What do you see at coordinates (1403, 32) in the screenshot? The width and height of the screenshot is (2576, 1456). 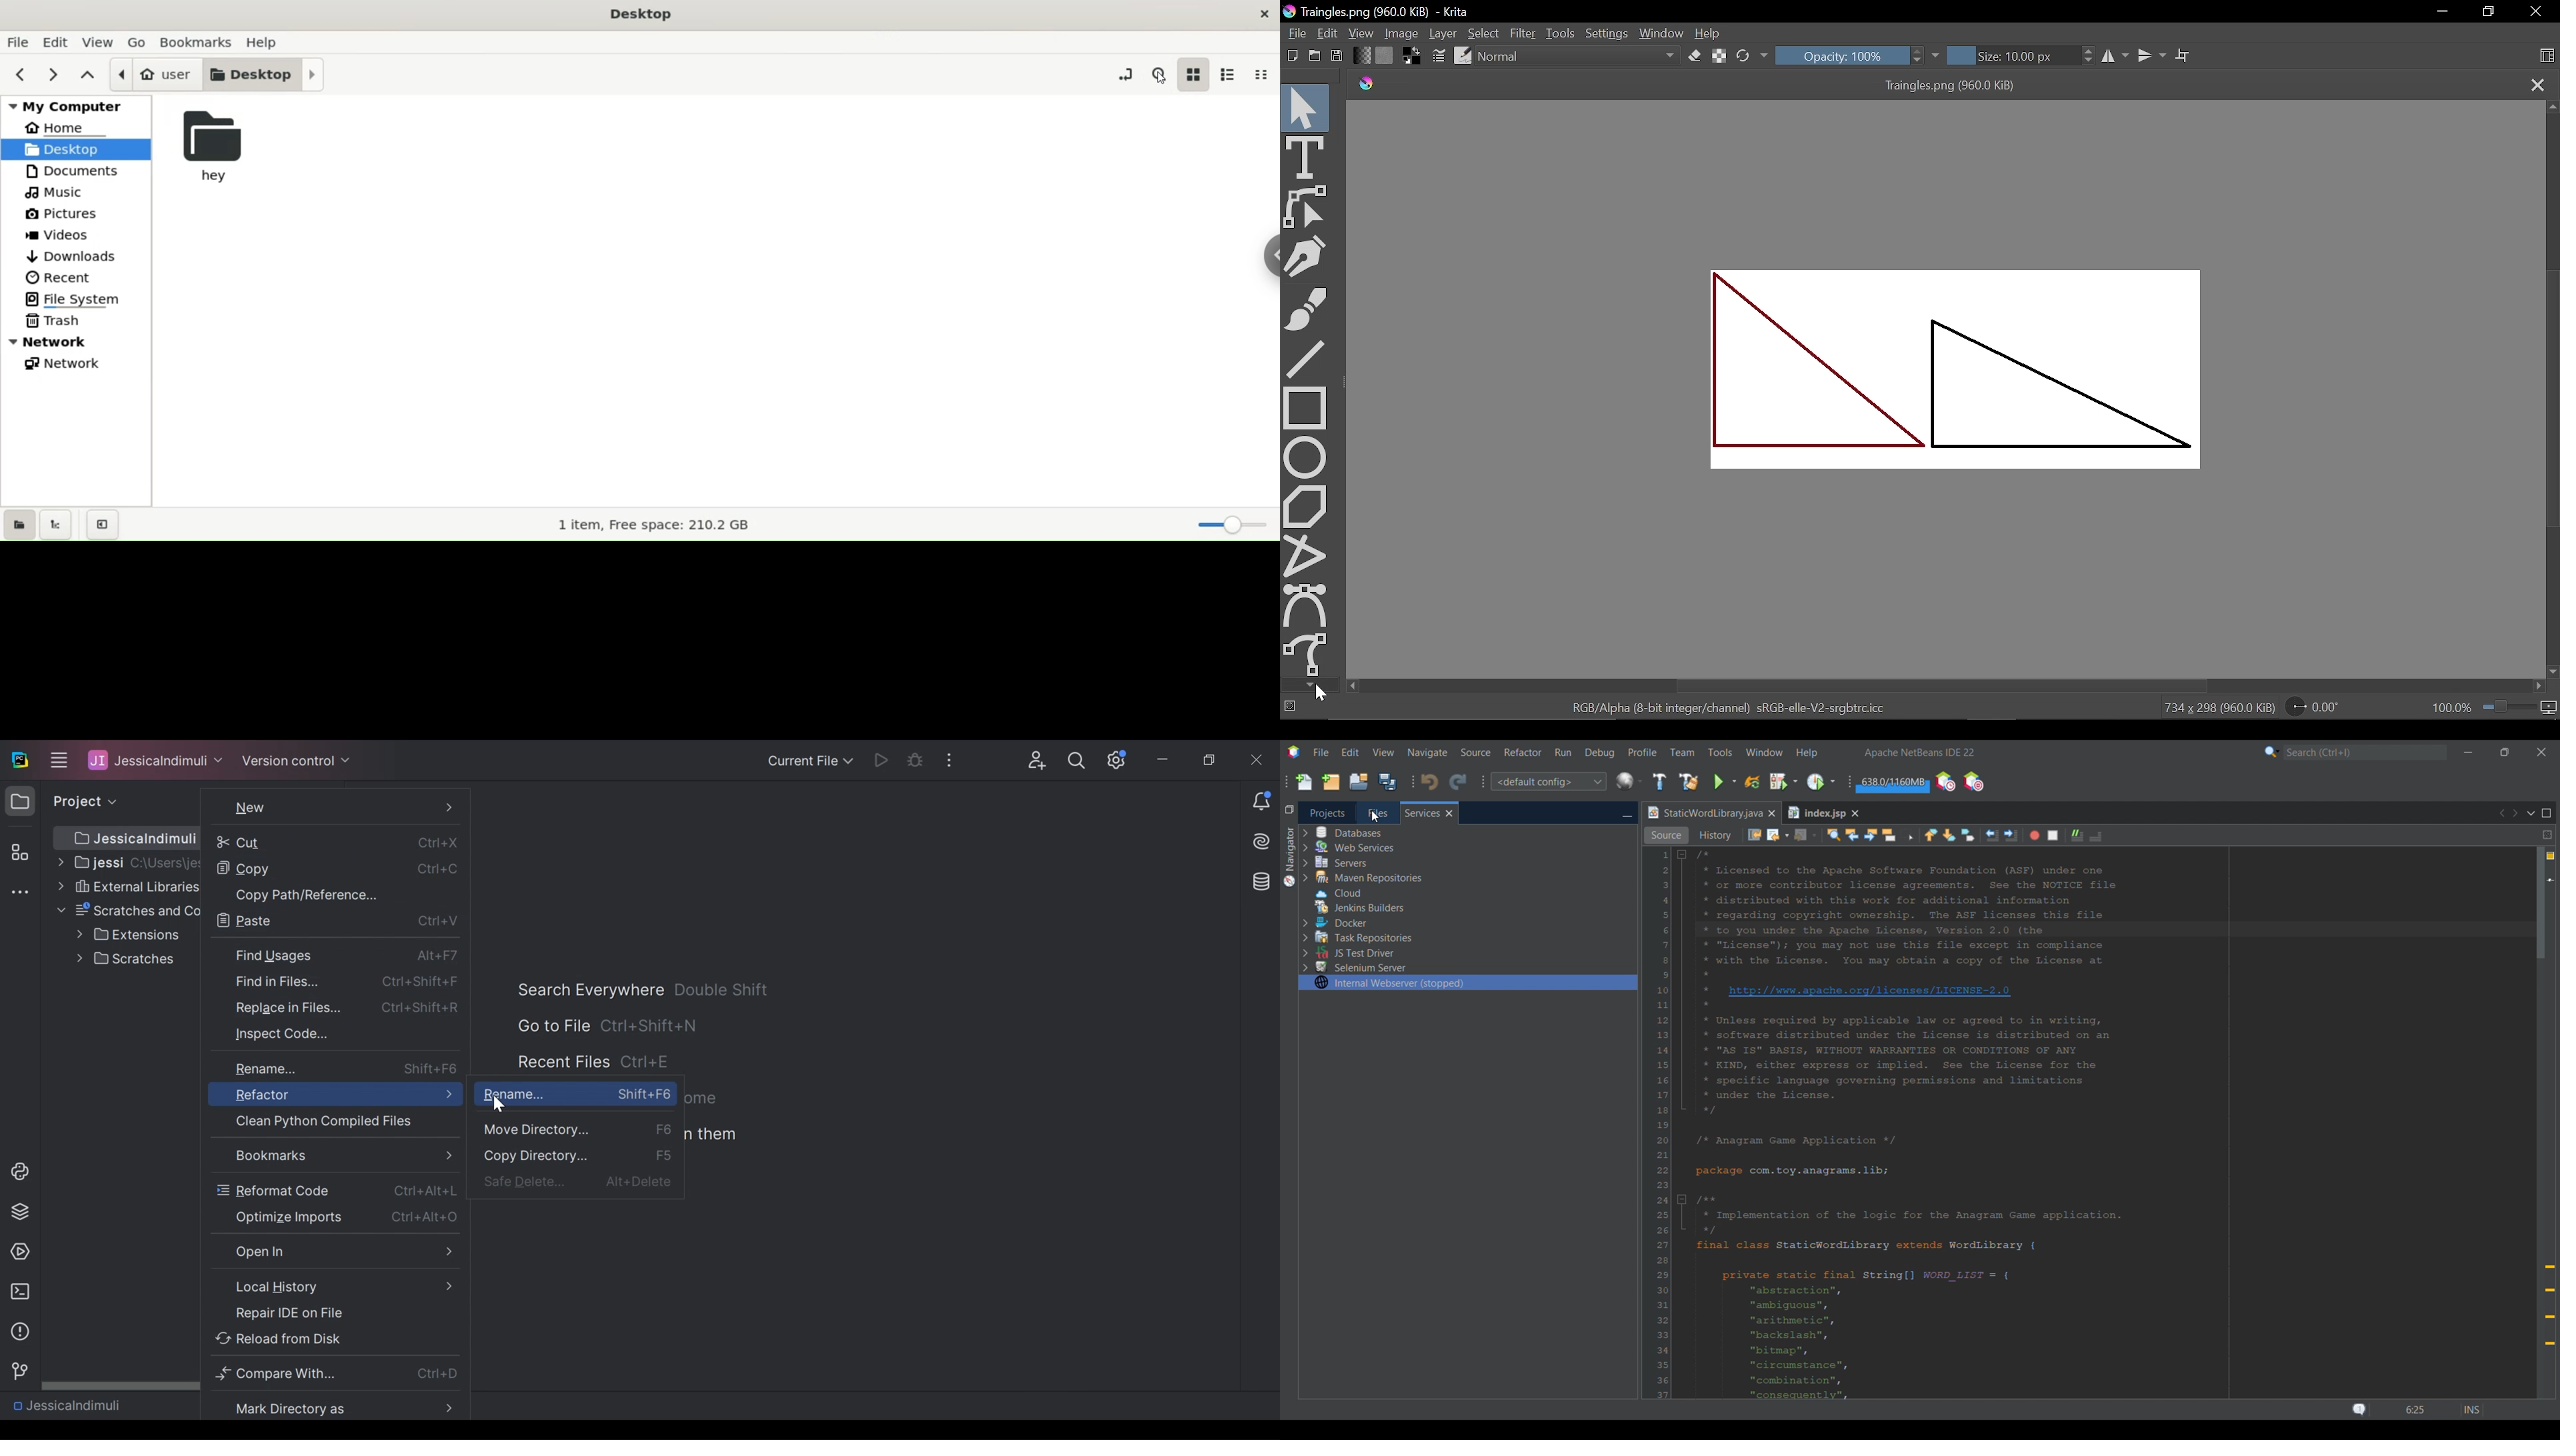 I see `Image` at bounding box center [1403, 32].